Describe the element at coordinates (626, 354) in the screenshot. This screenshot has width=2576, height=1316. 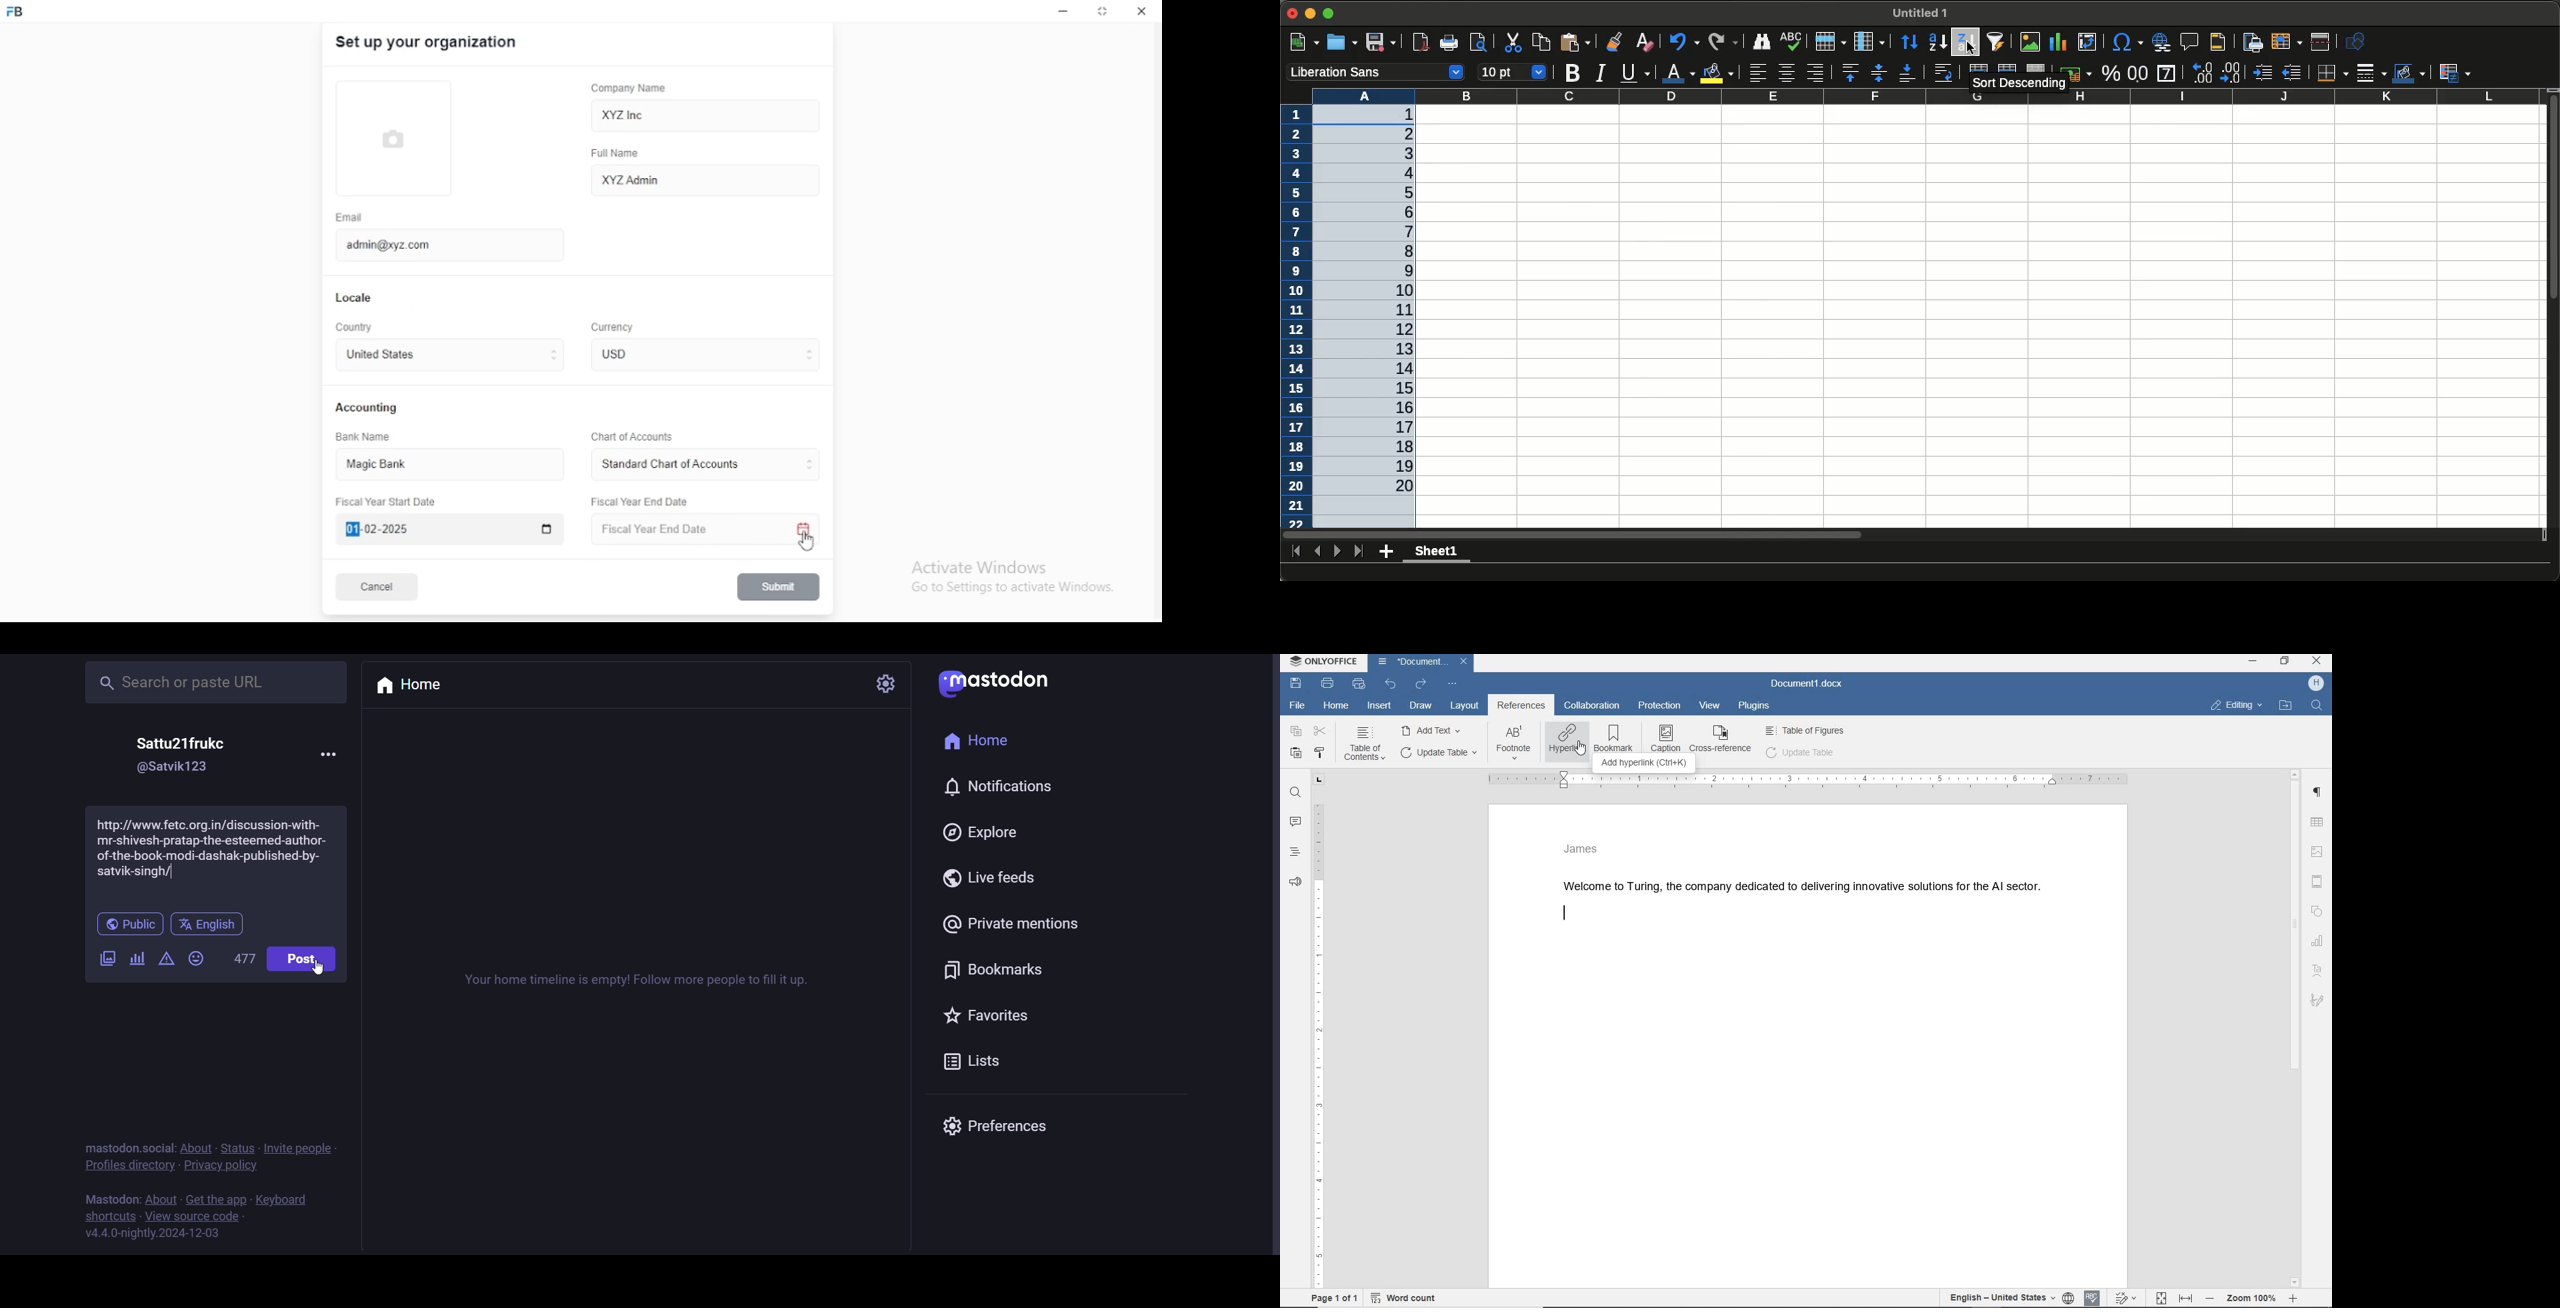
I see `currency` at that location.